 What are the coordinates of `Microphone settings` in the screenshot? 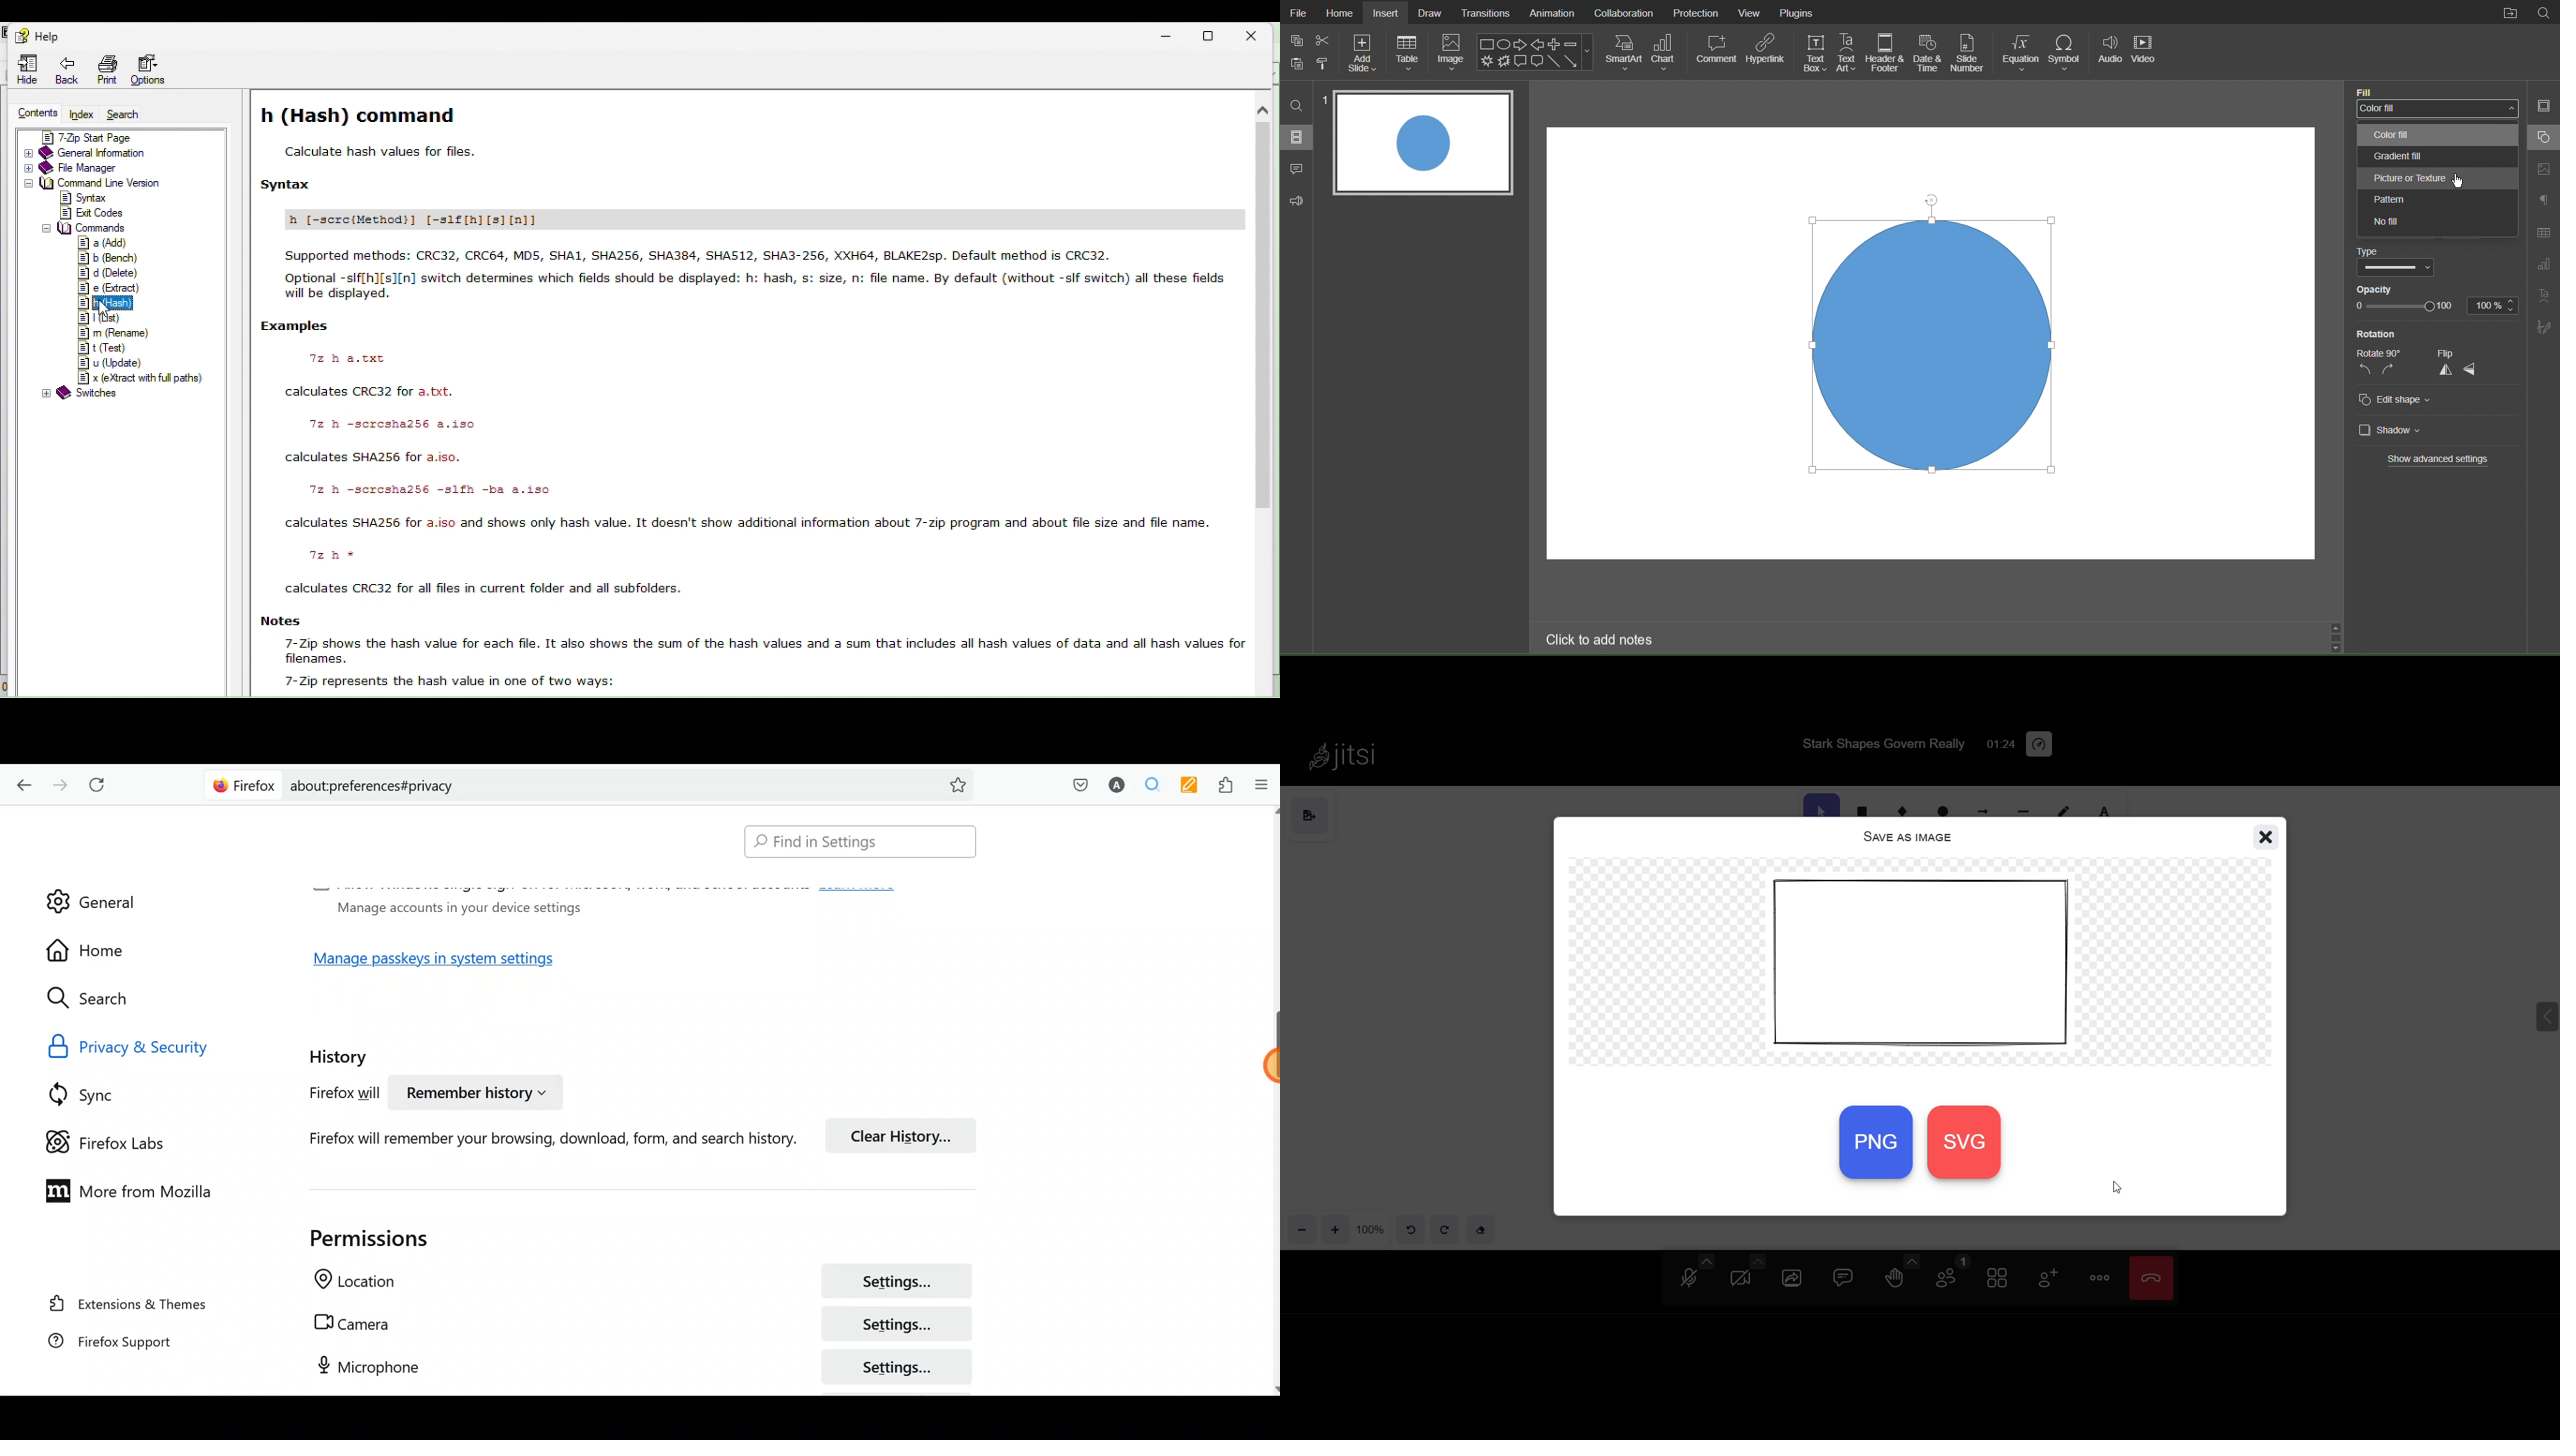 It's located at (627, 1366).